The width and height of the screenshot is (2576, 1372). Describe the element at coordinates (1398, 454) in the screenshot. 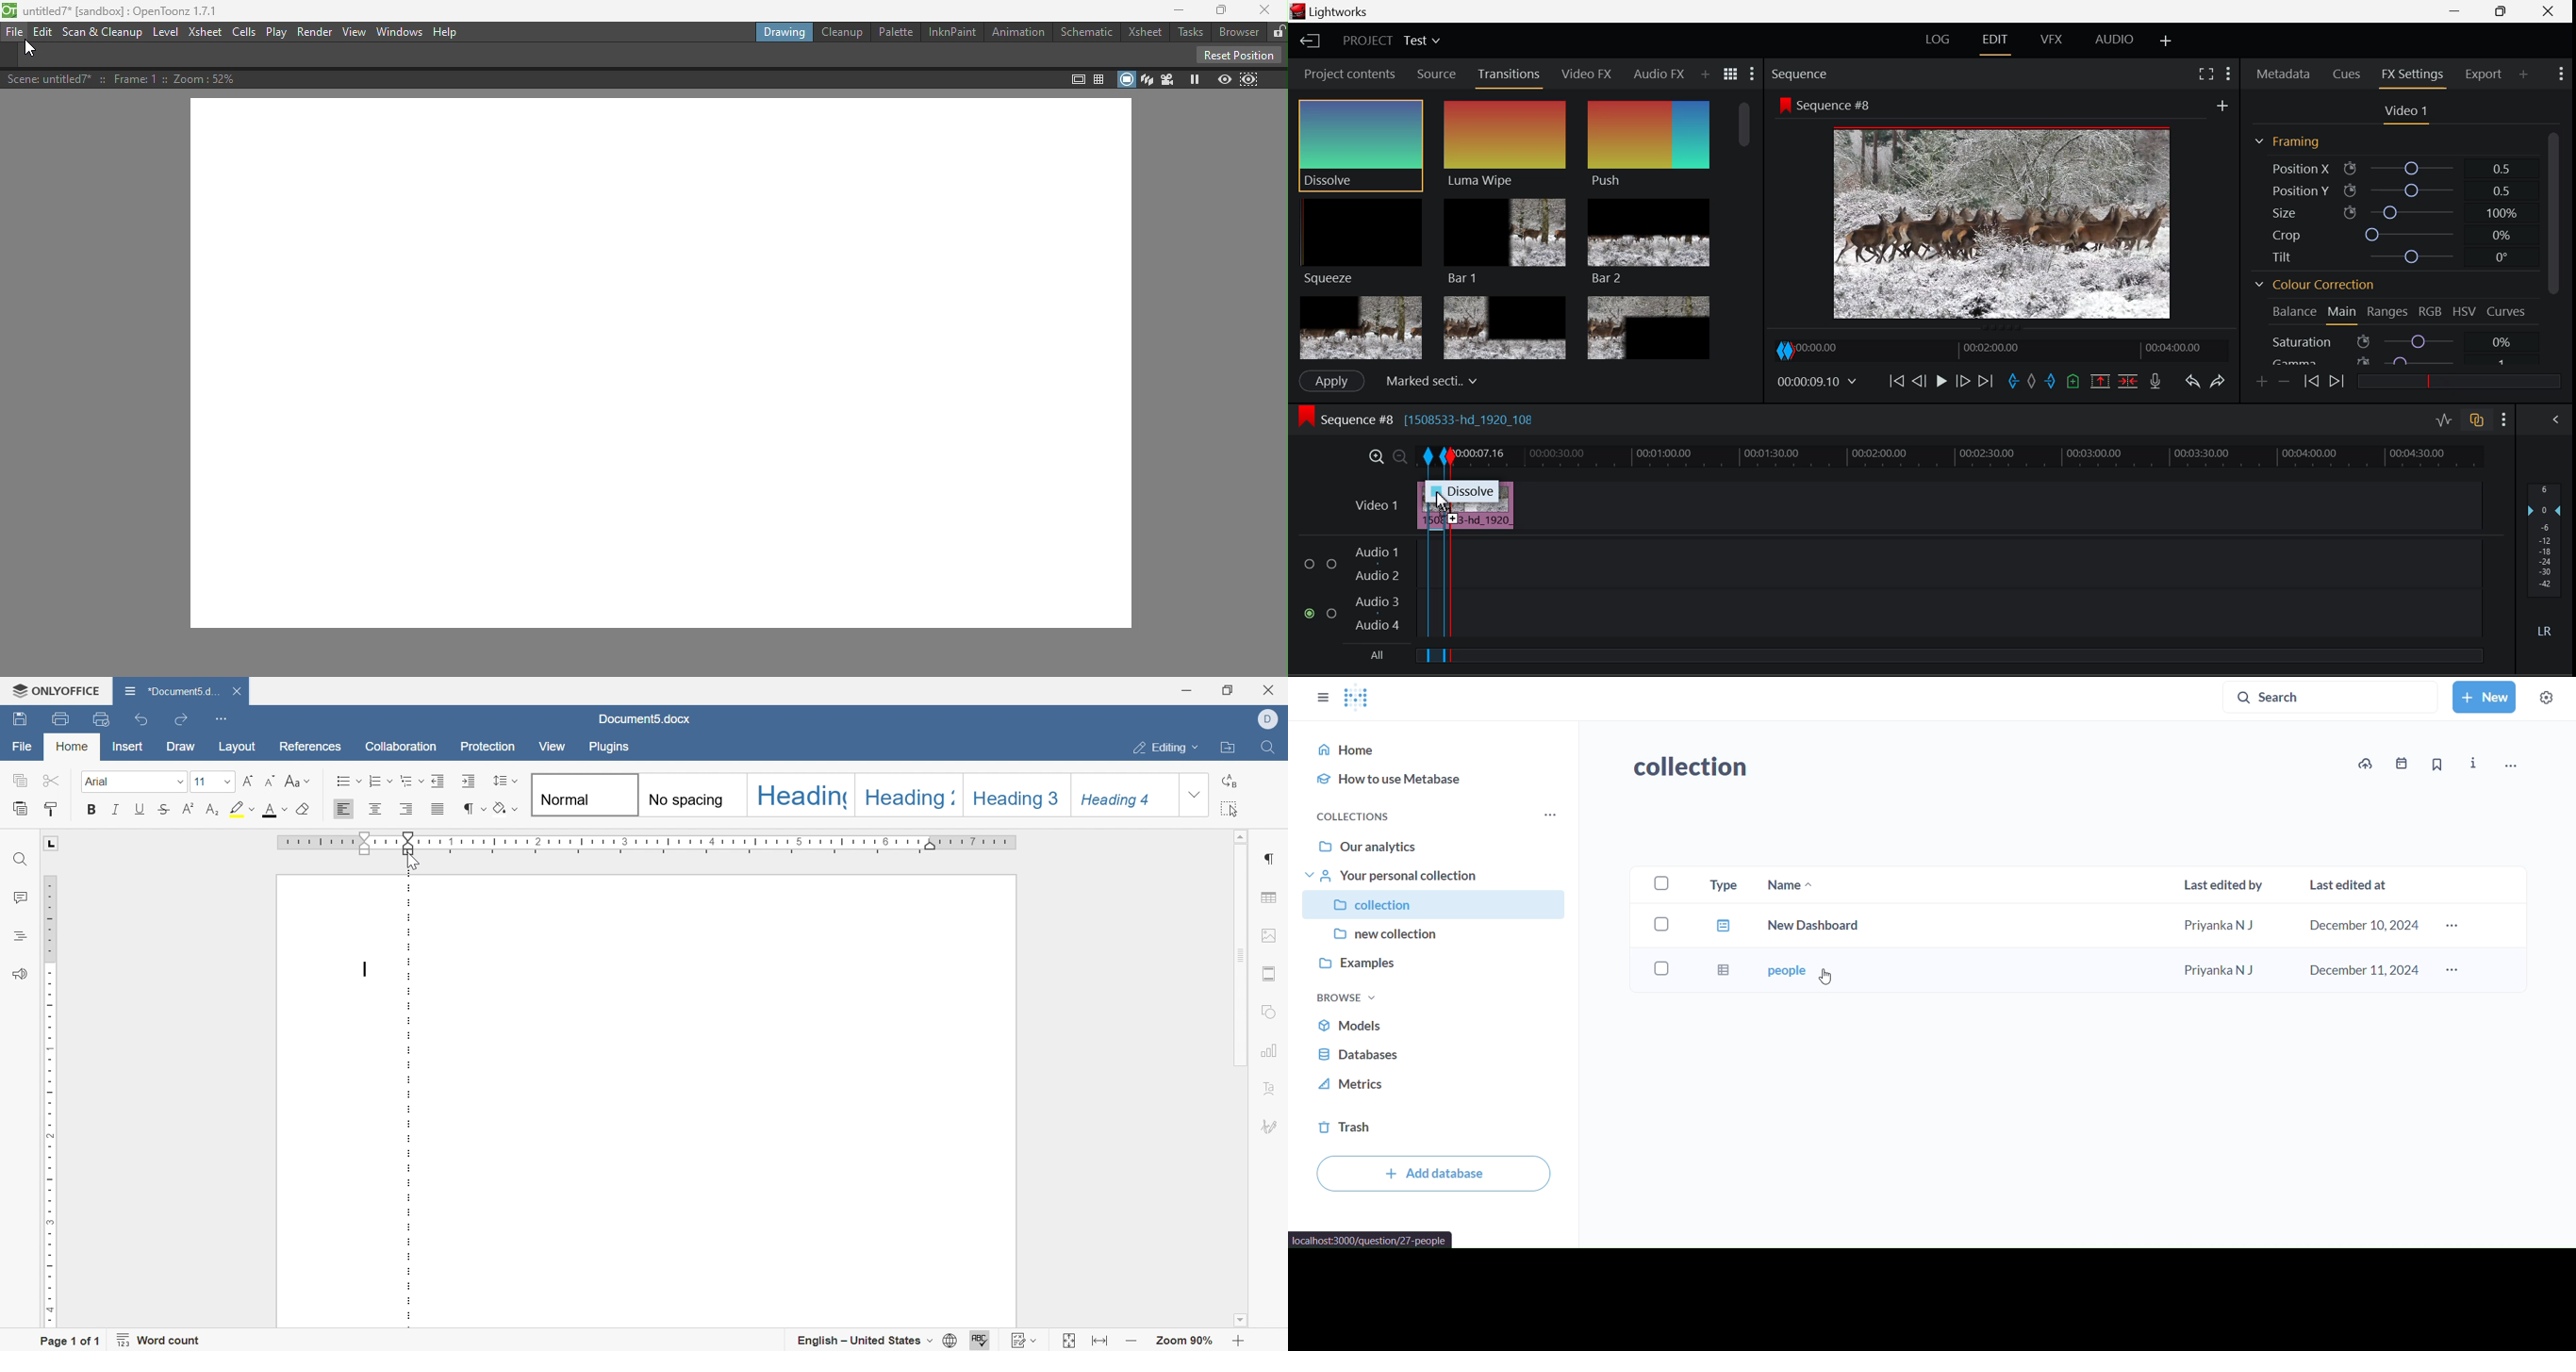

I see `Timeline Zoom Out` at that location.